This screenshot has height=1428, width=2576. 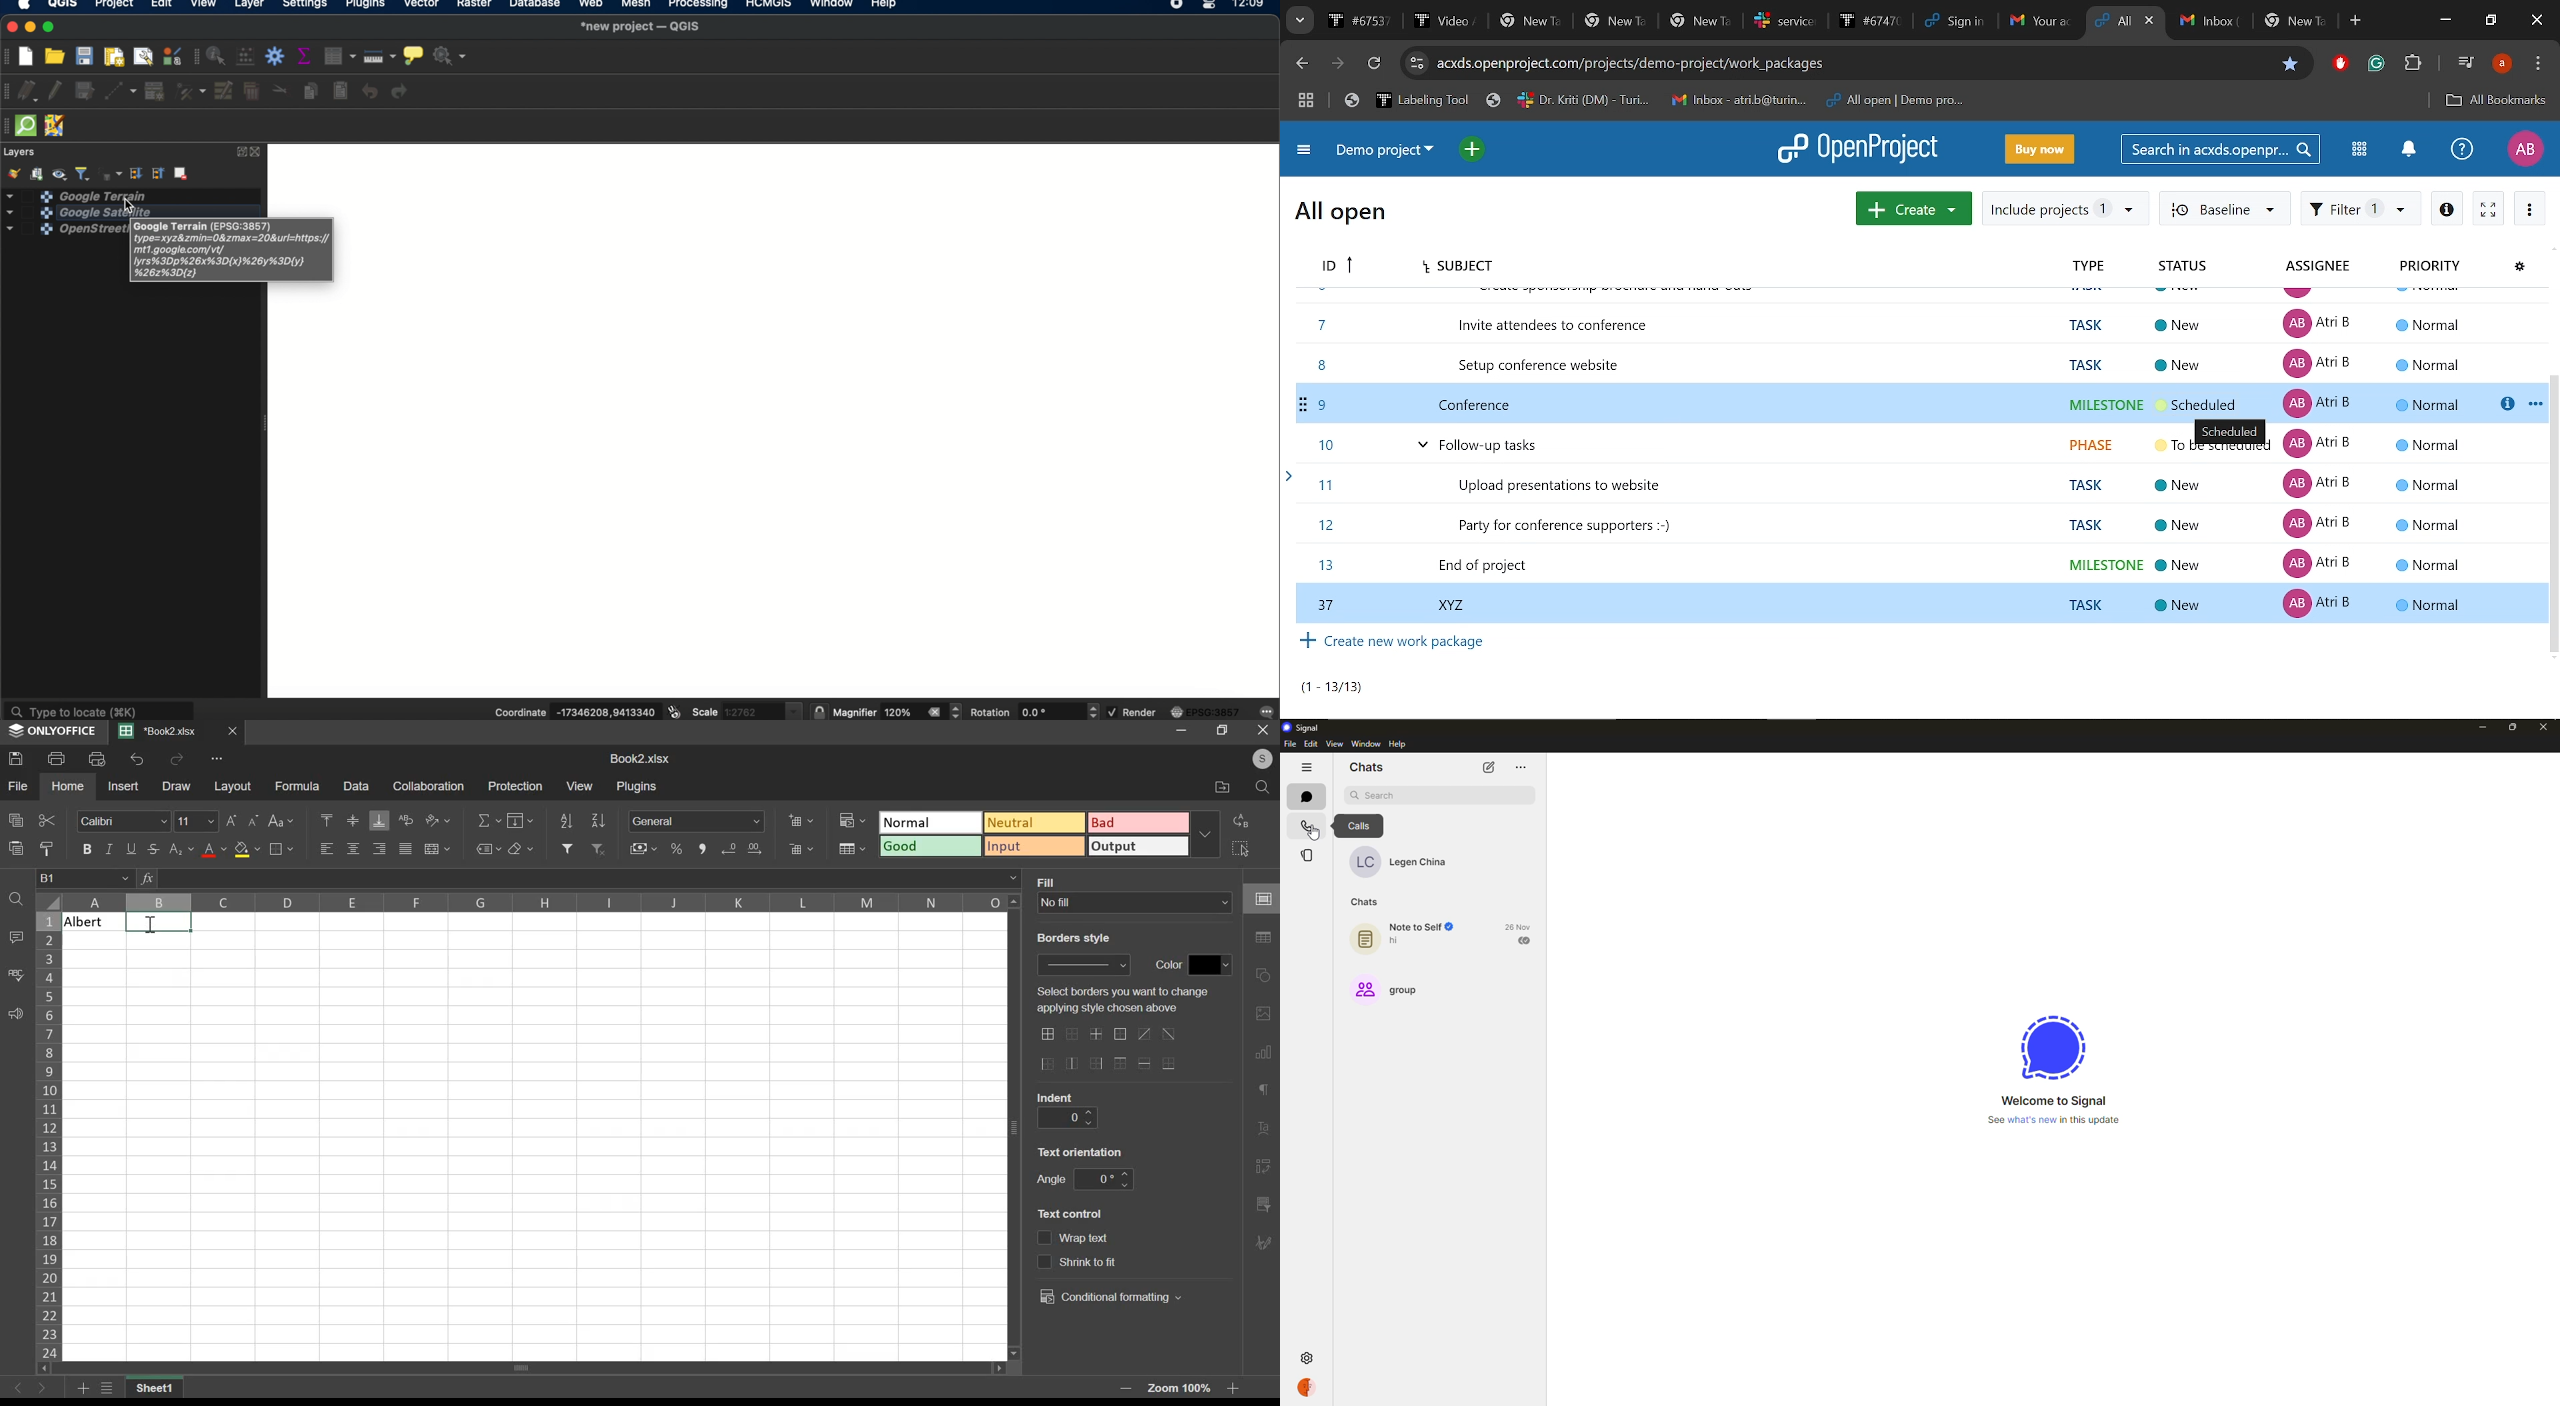 What do you see at coordinates (591, 5) in the screenshot?
I see `web` at bounding box center [591, 5].